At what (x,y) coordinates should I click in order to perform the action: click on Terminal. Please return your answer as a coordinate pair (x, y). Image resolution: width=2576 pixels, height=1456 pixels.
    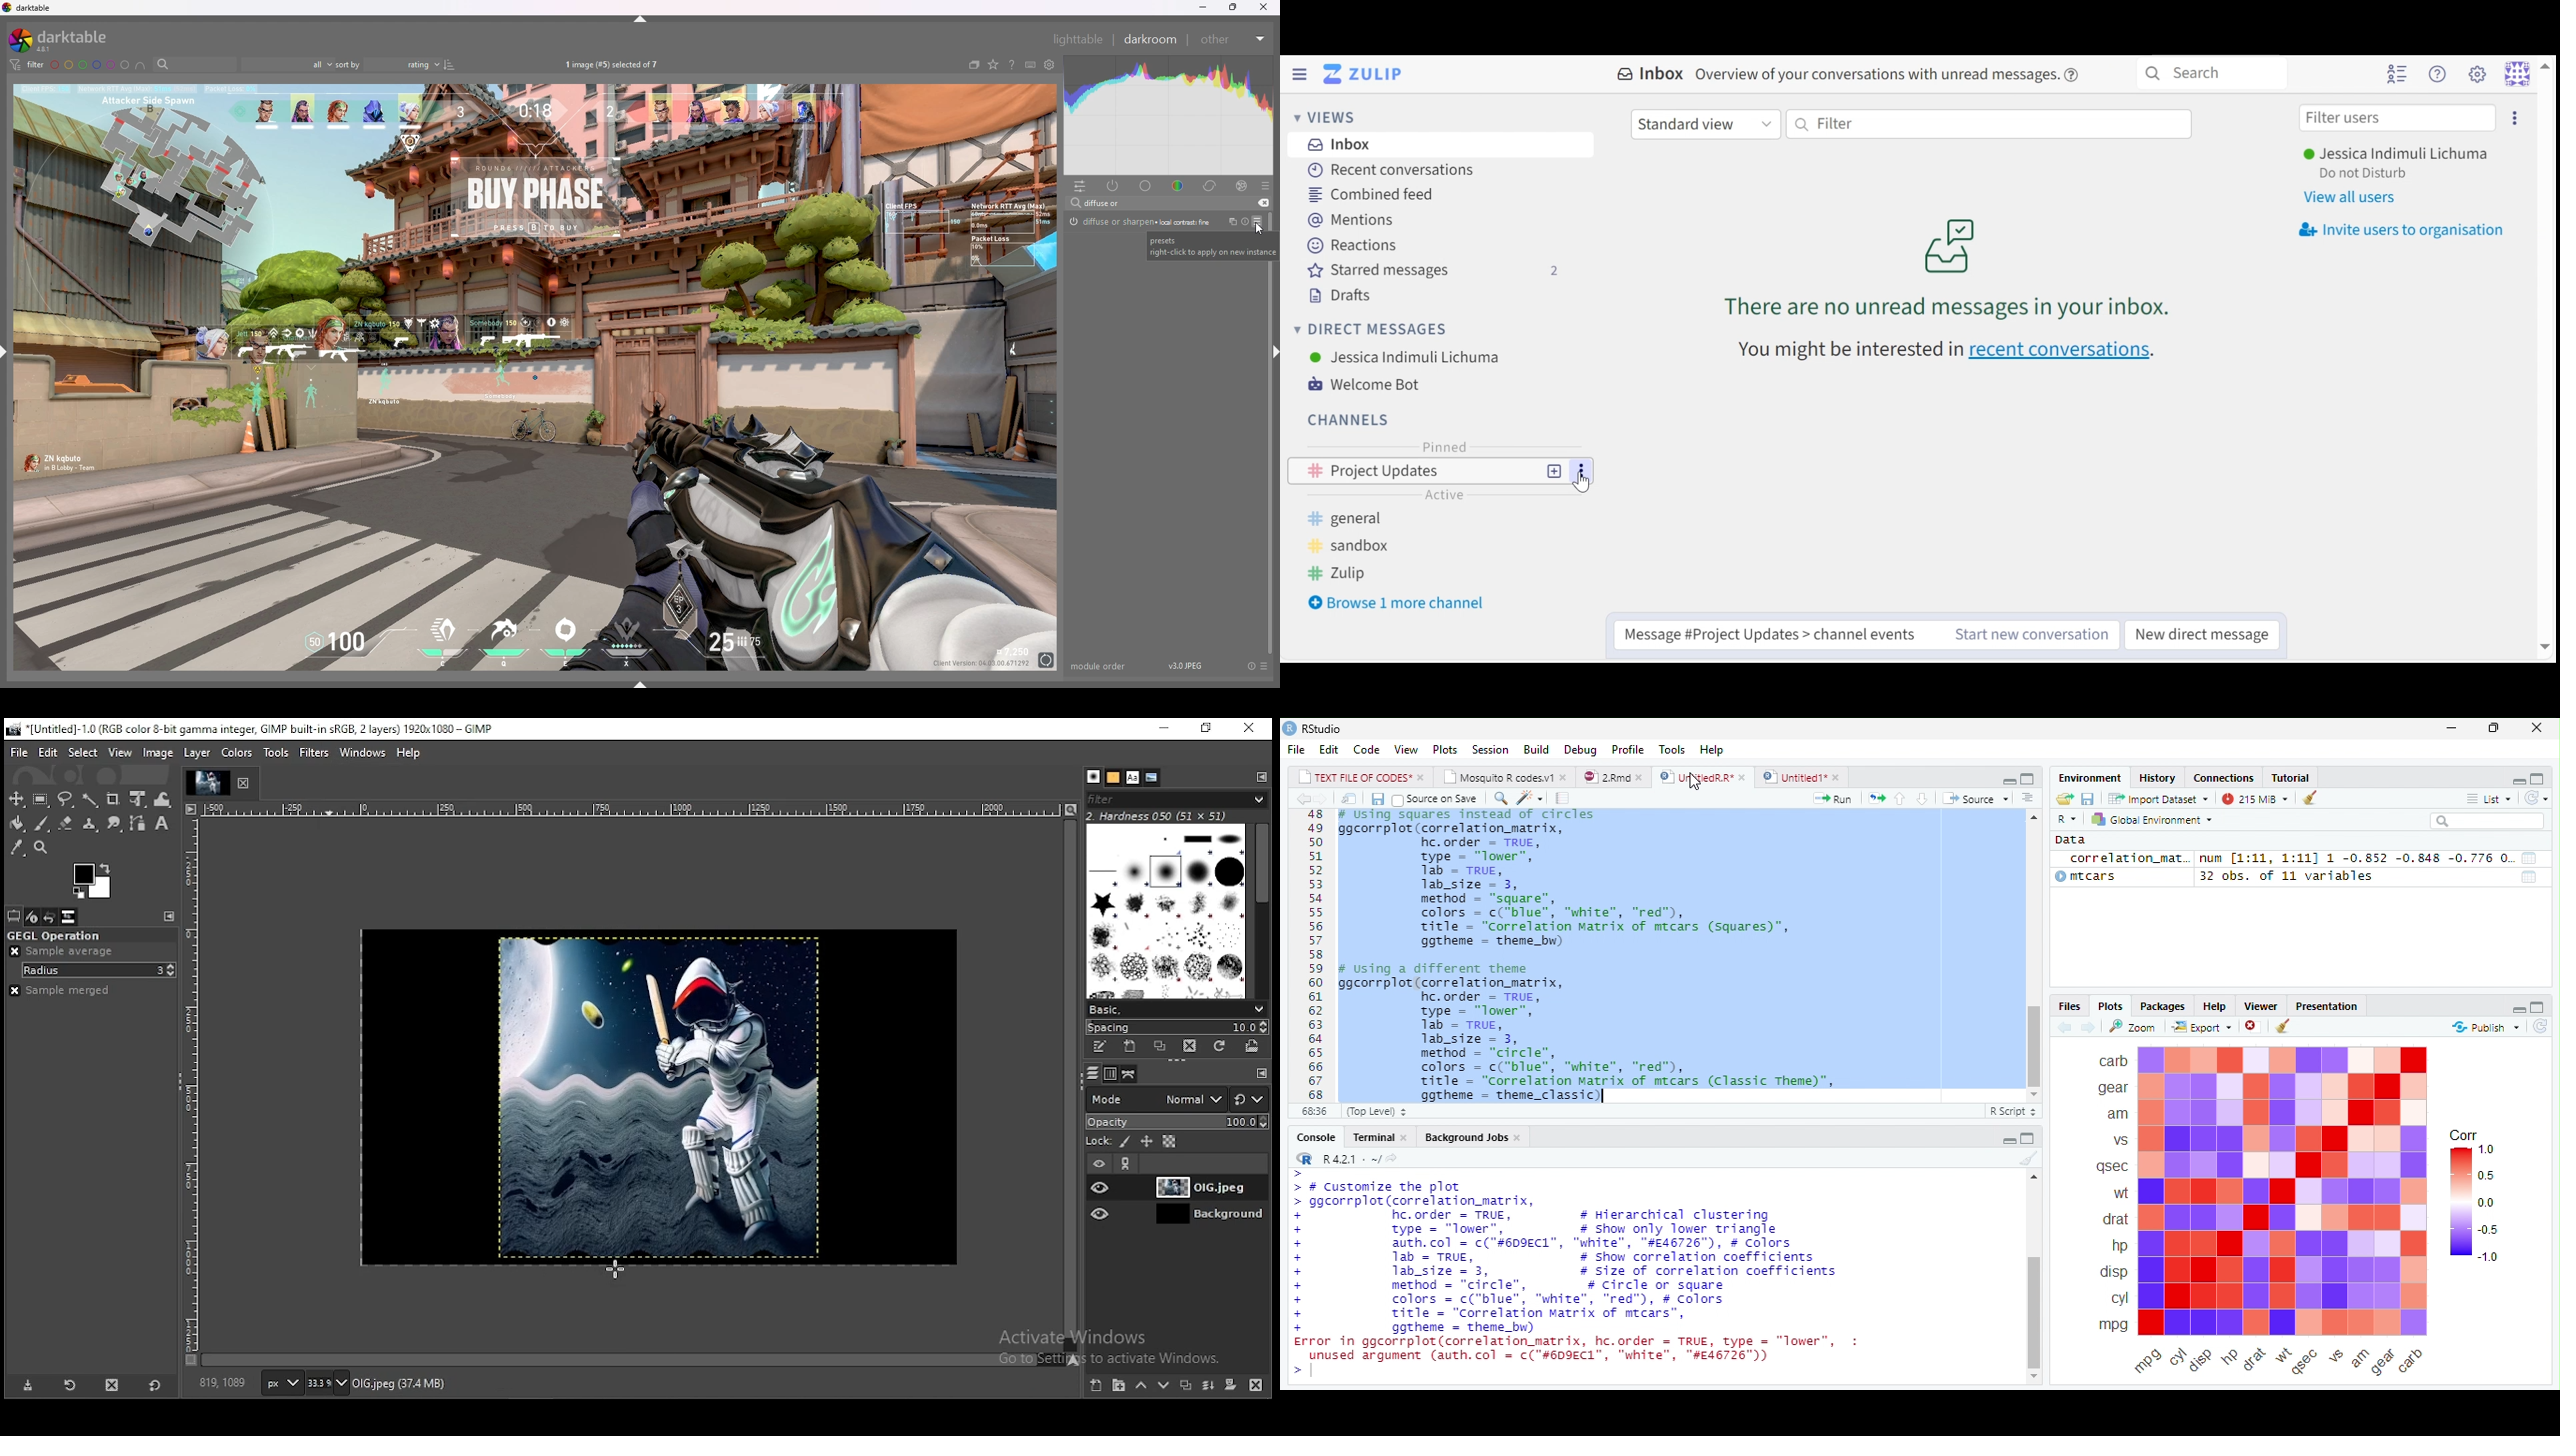
    Looking at the image, I should click on (1378, 1137).